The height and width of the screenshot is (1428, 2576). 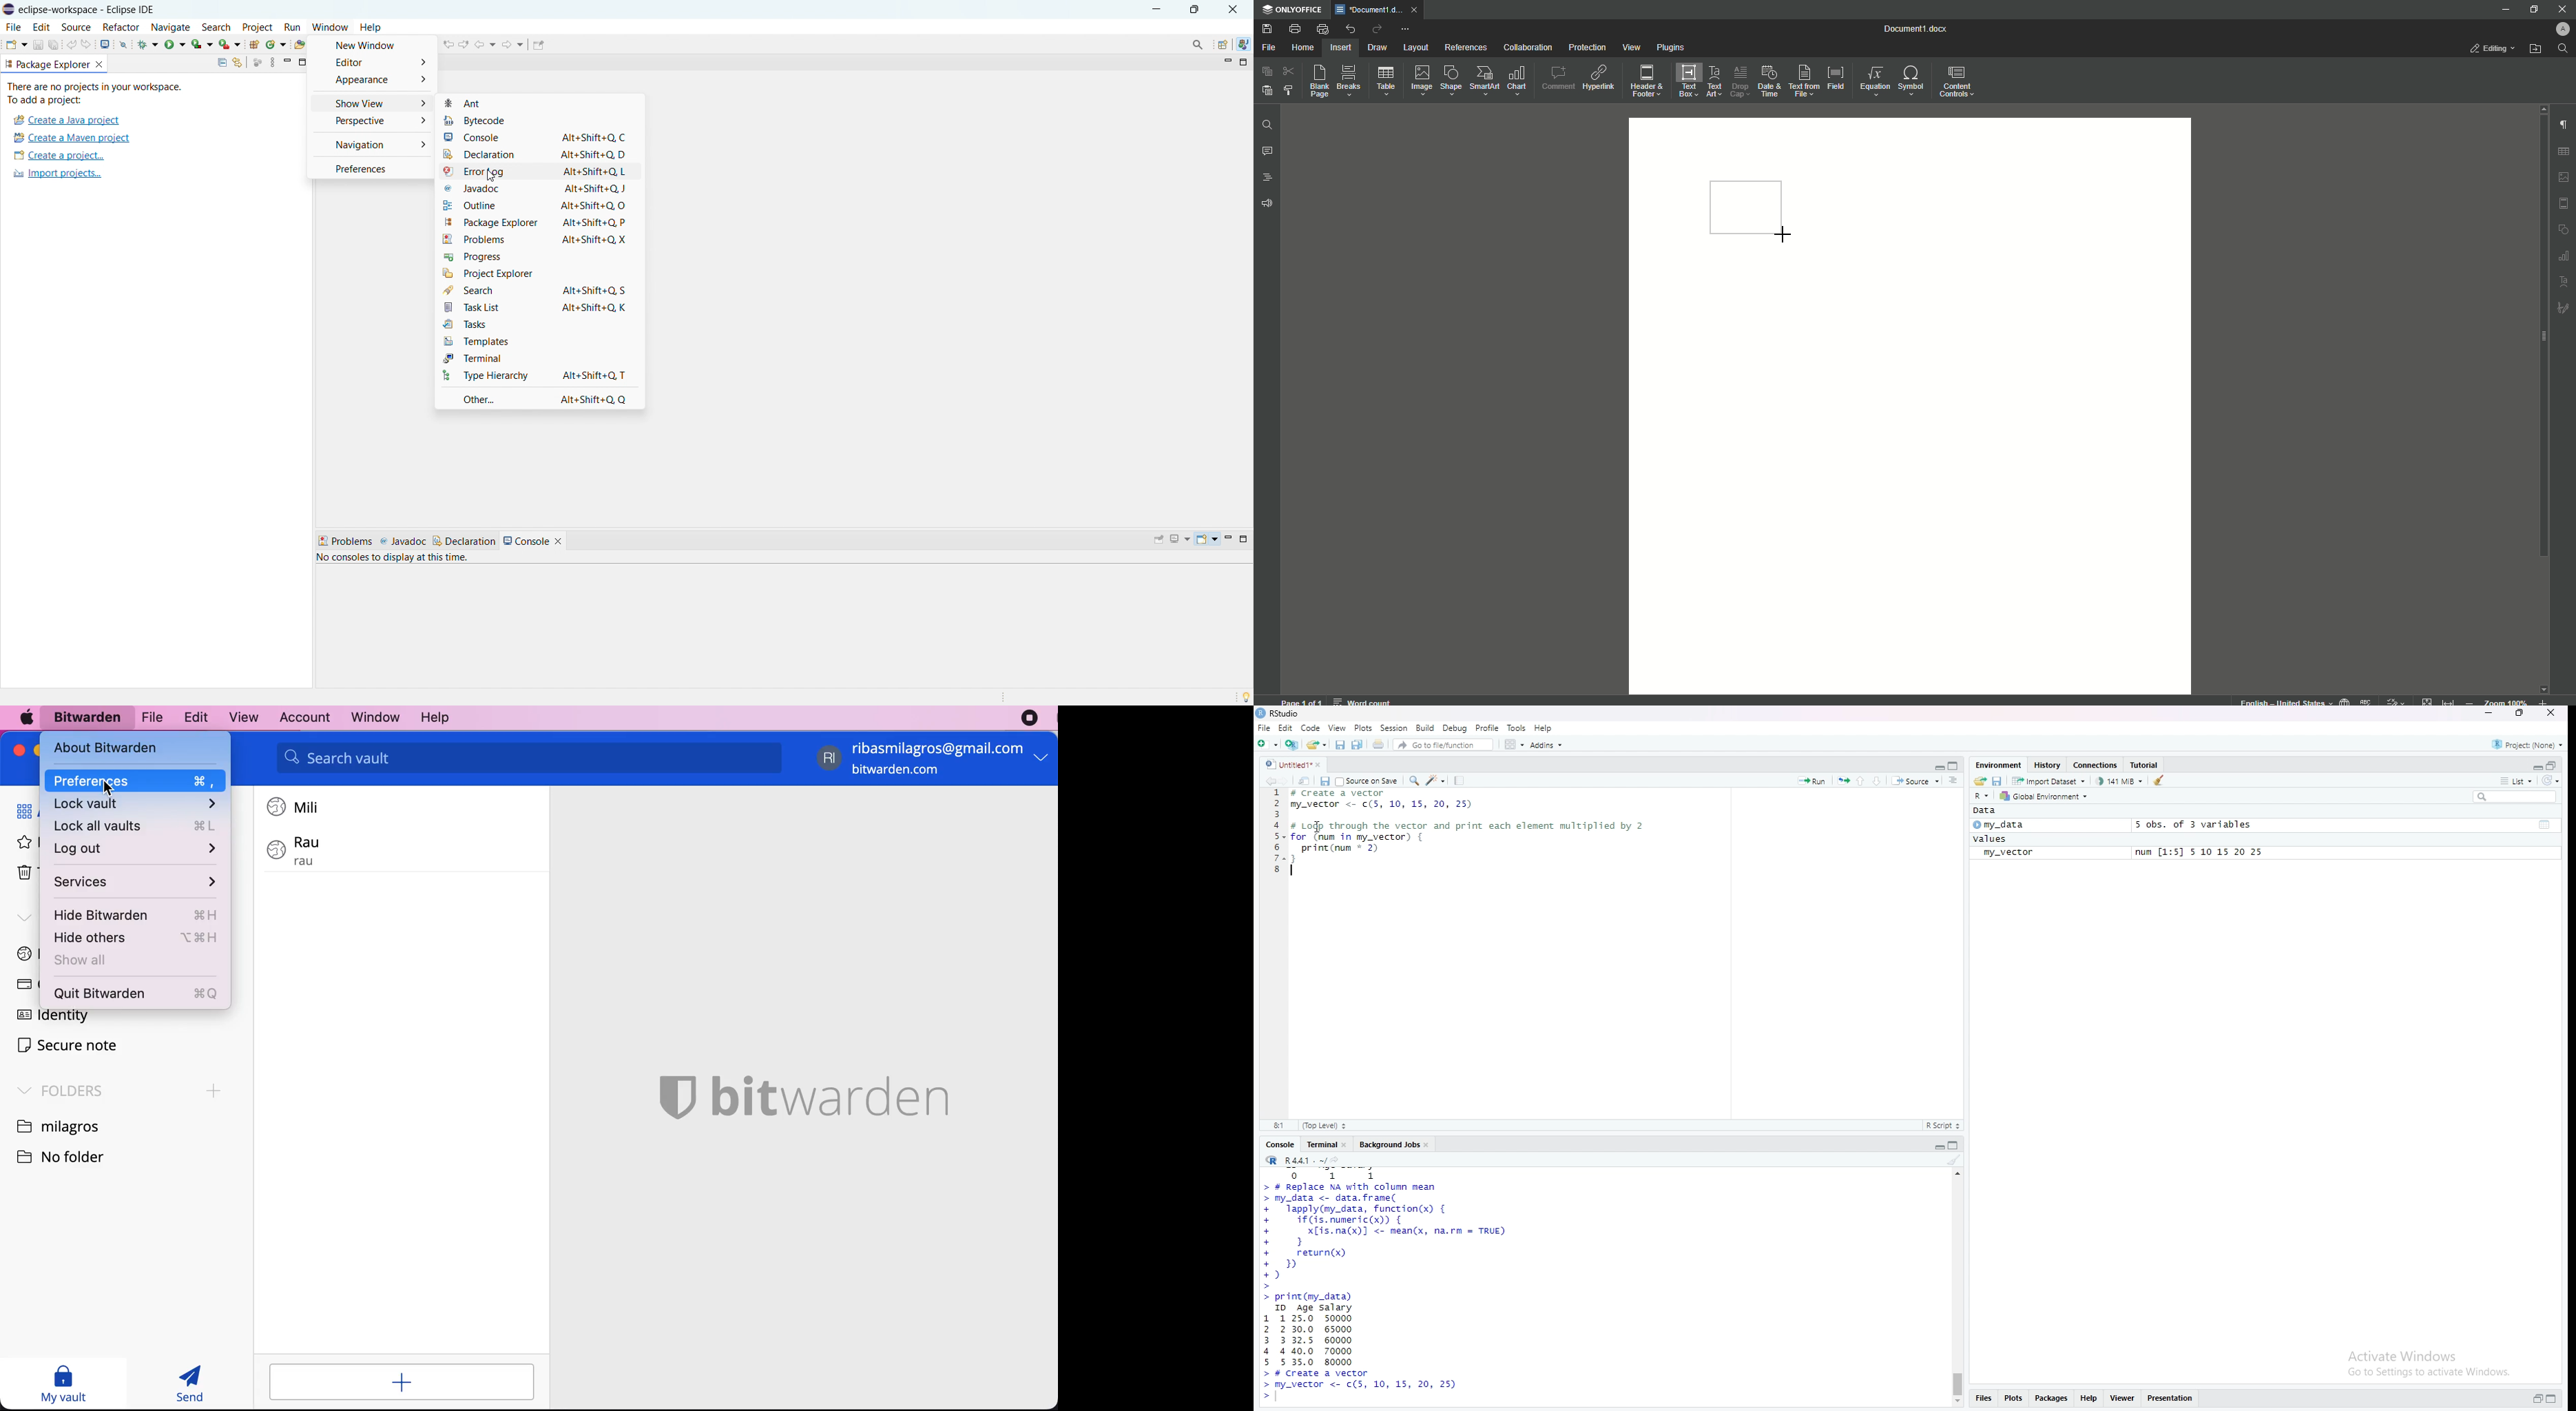 I want to click on save all open documents, so click(x=1358, y=745).